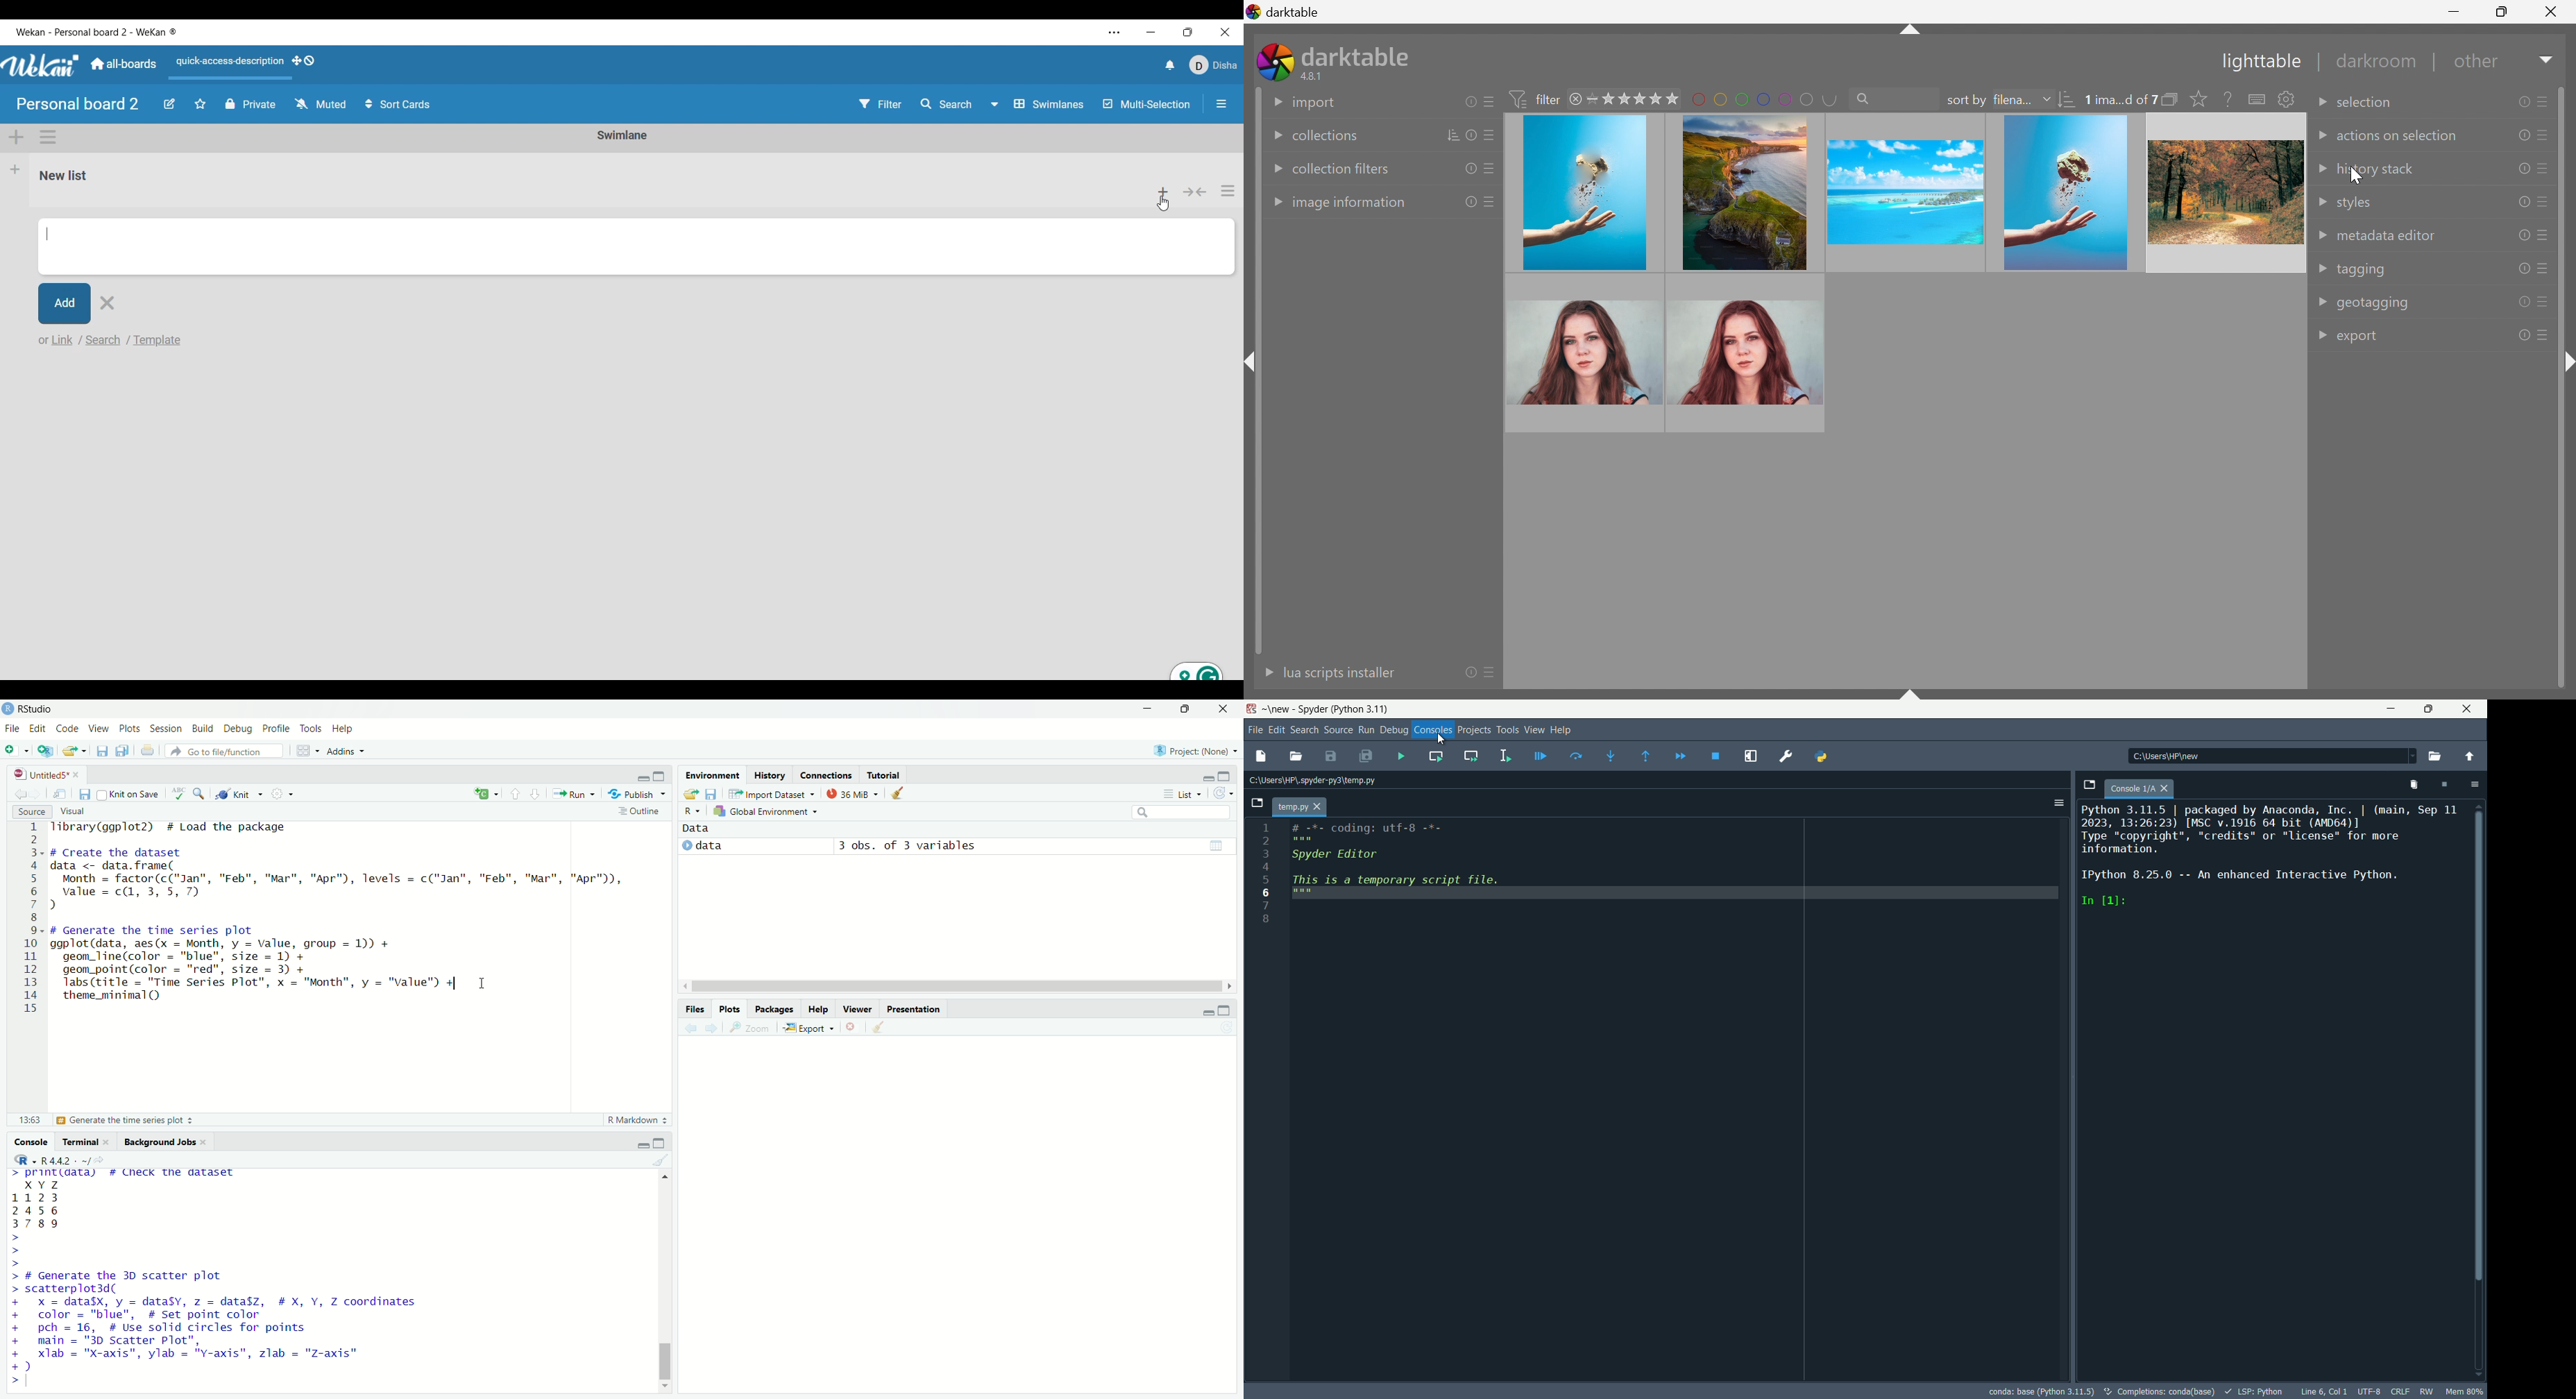 The height and width of the screenshot is (1400, 2576). I want to click on environment, so click(710, 774).